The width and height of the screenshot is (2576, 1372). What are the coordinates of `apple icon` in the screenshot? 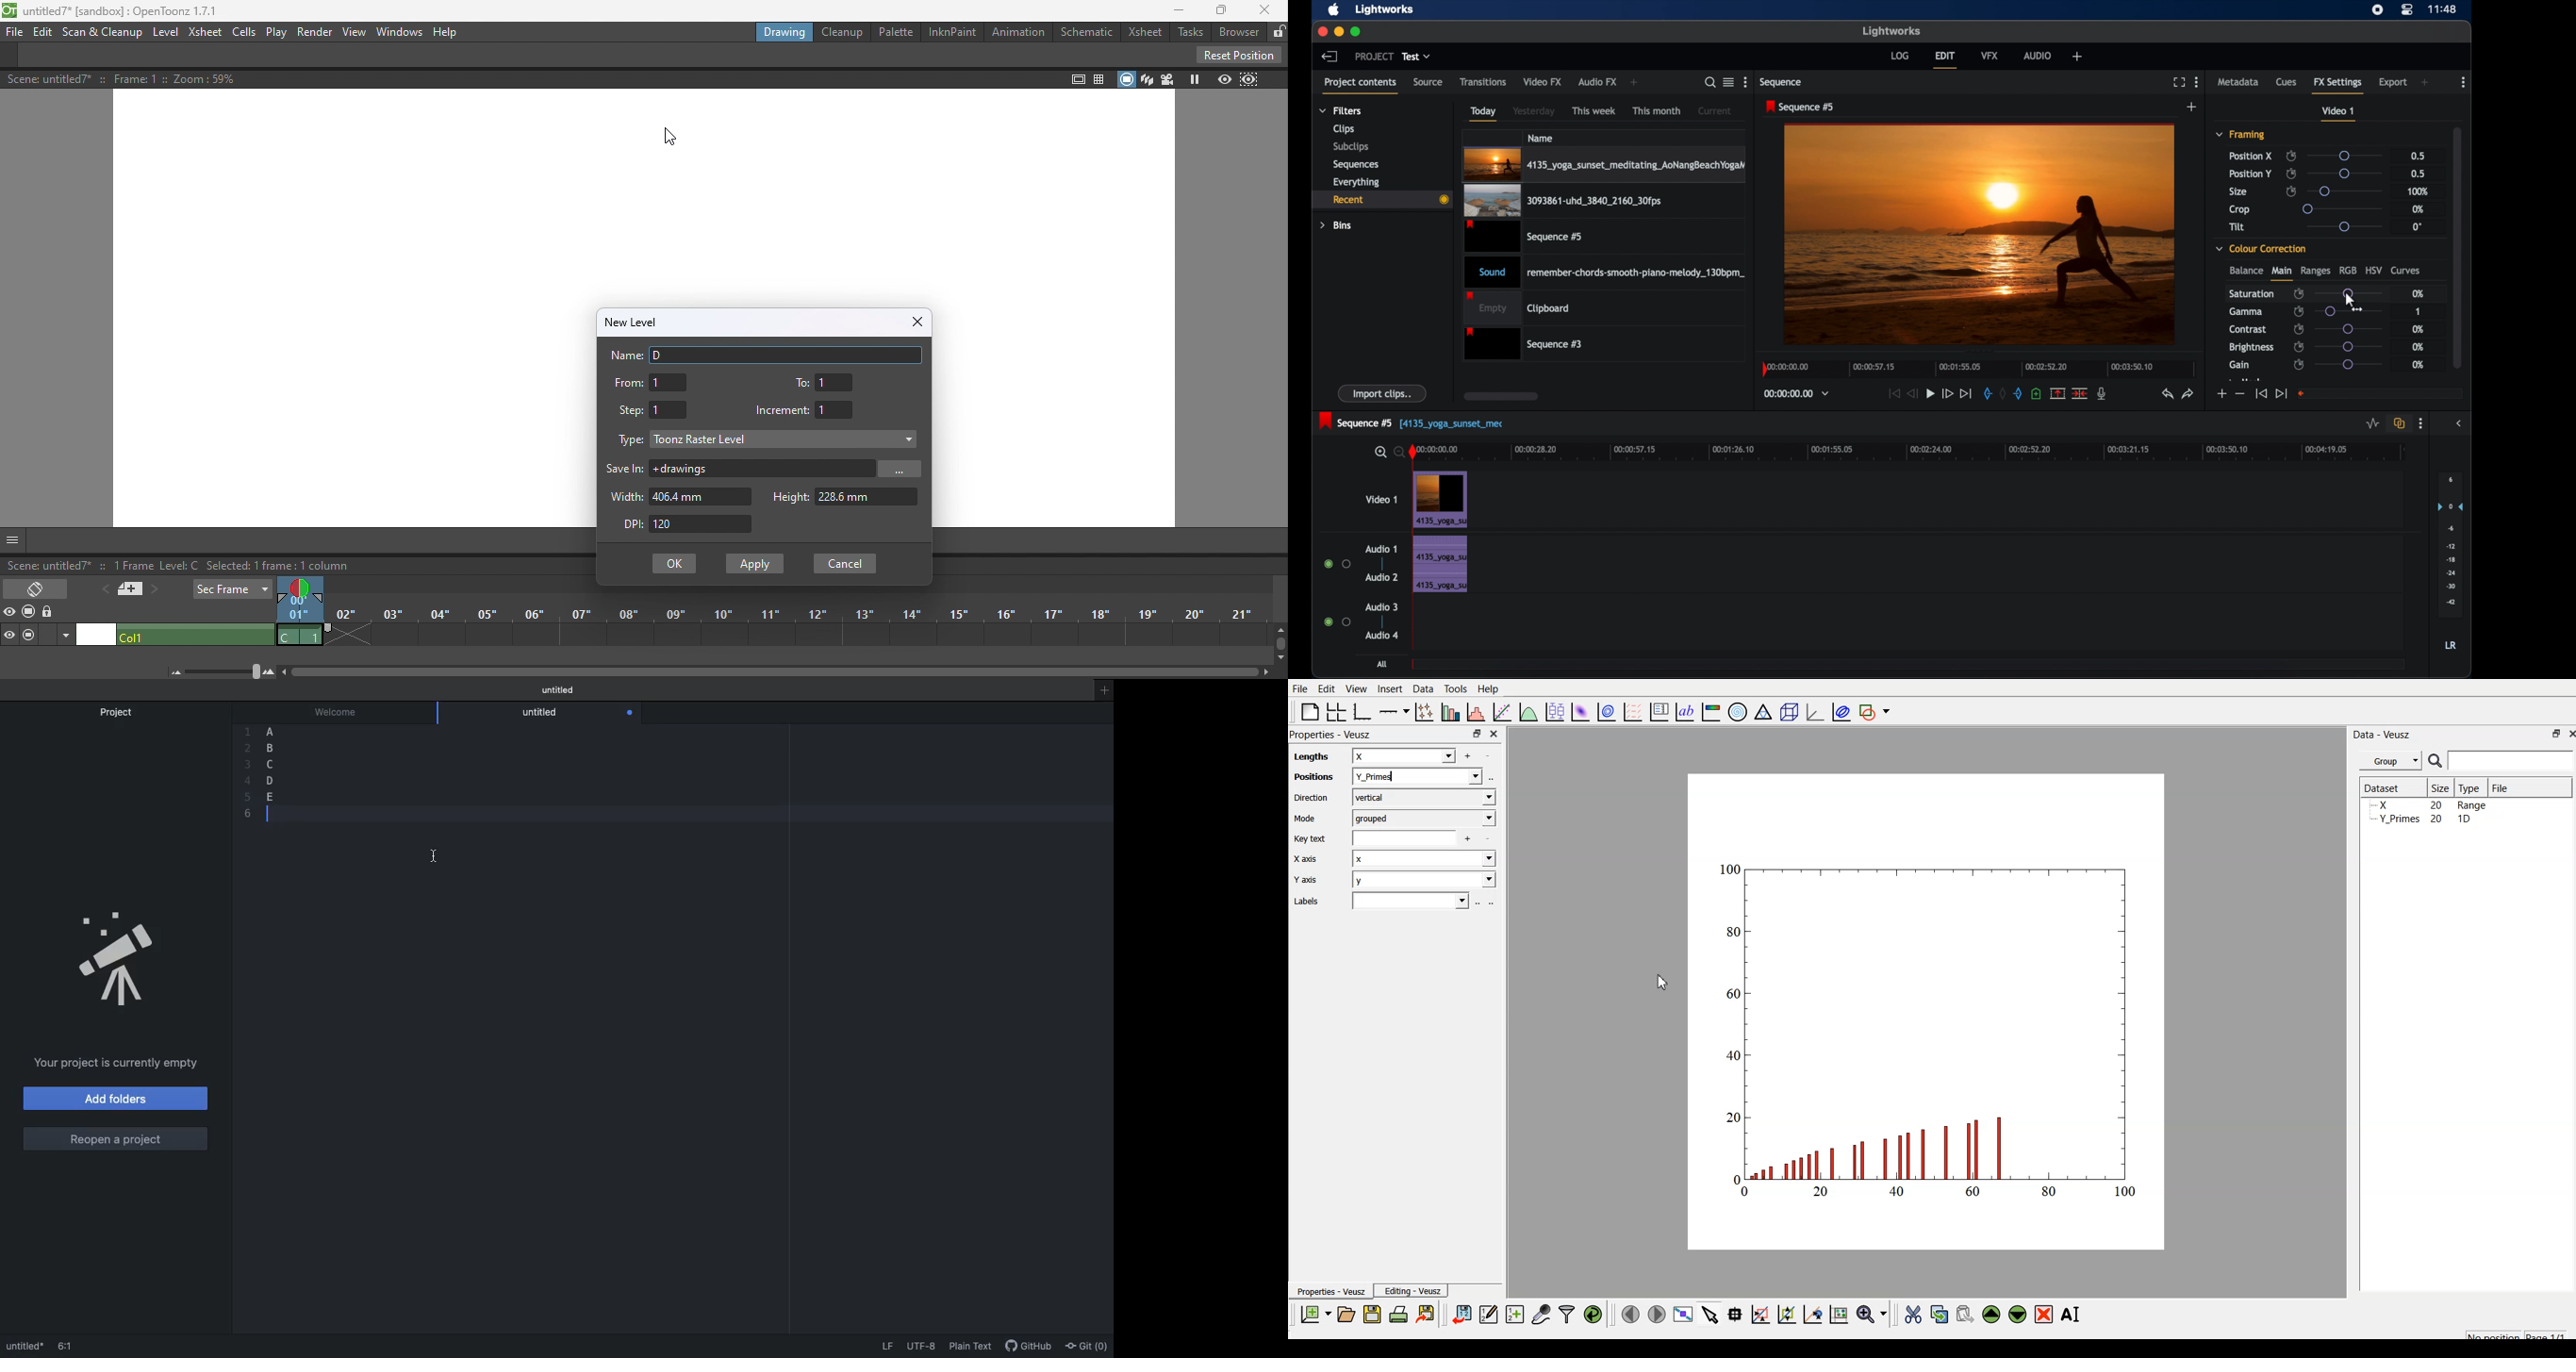 It's located at (1335, 10).